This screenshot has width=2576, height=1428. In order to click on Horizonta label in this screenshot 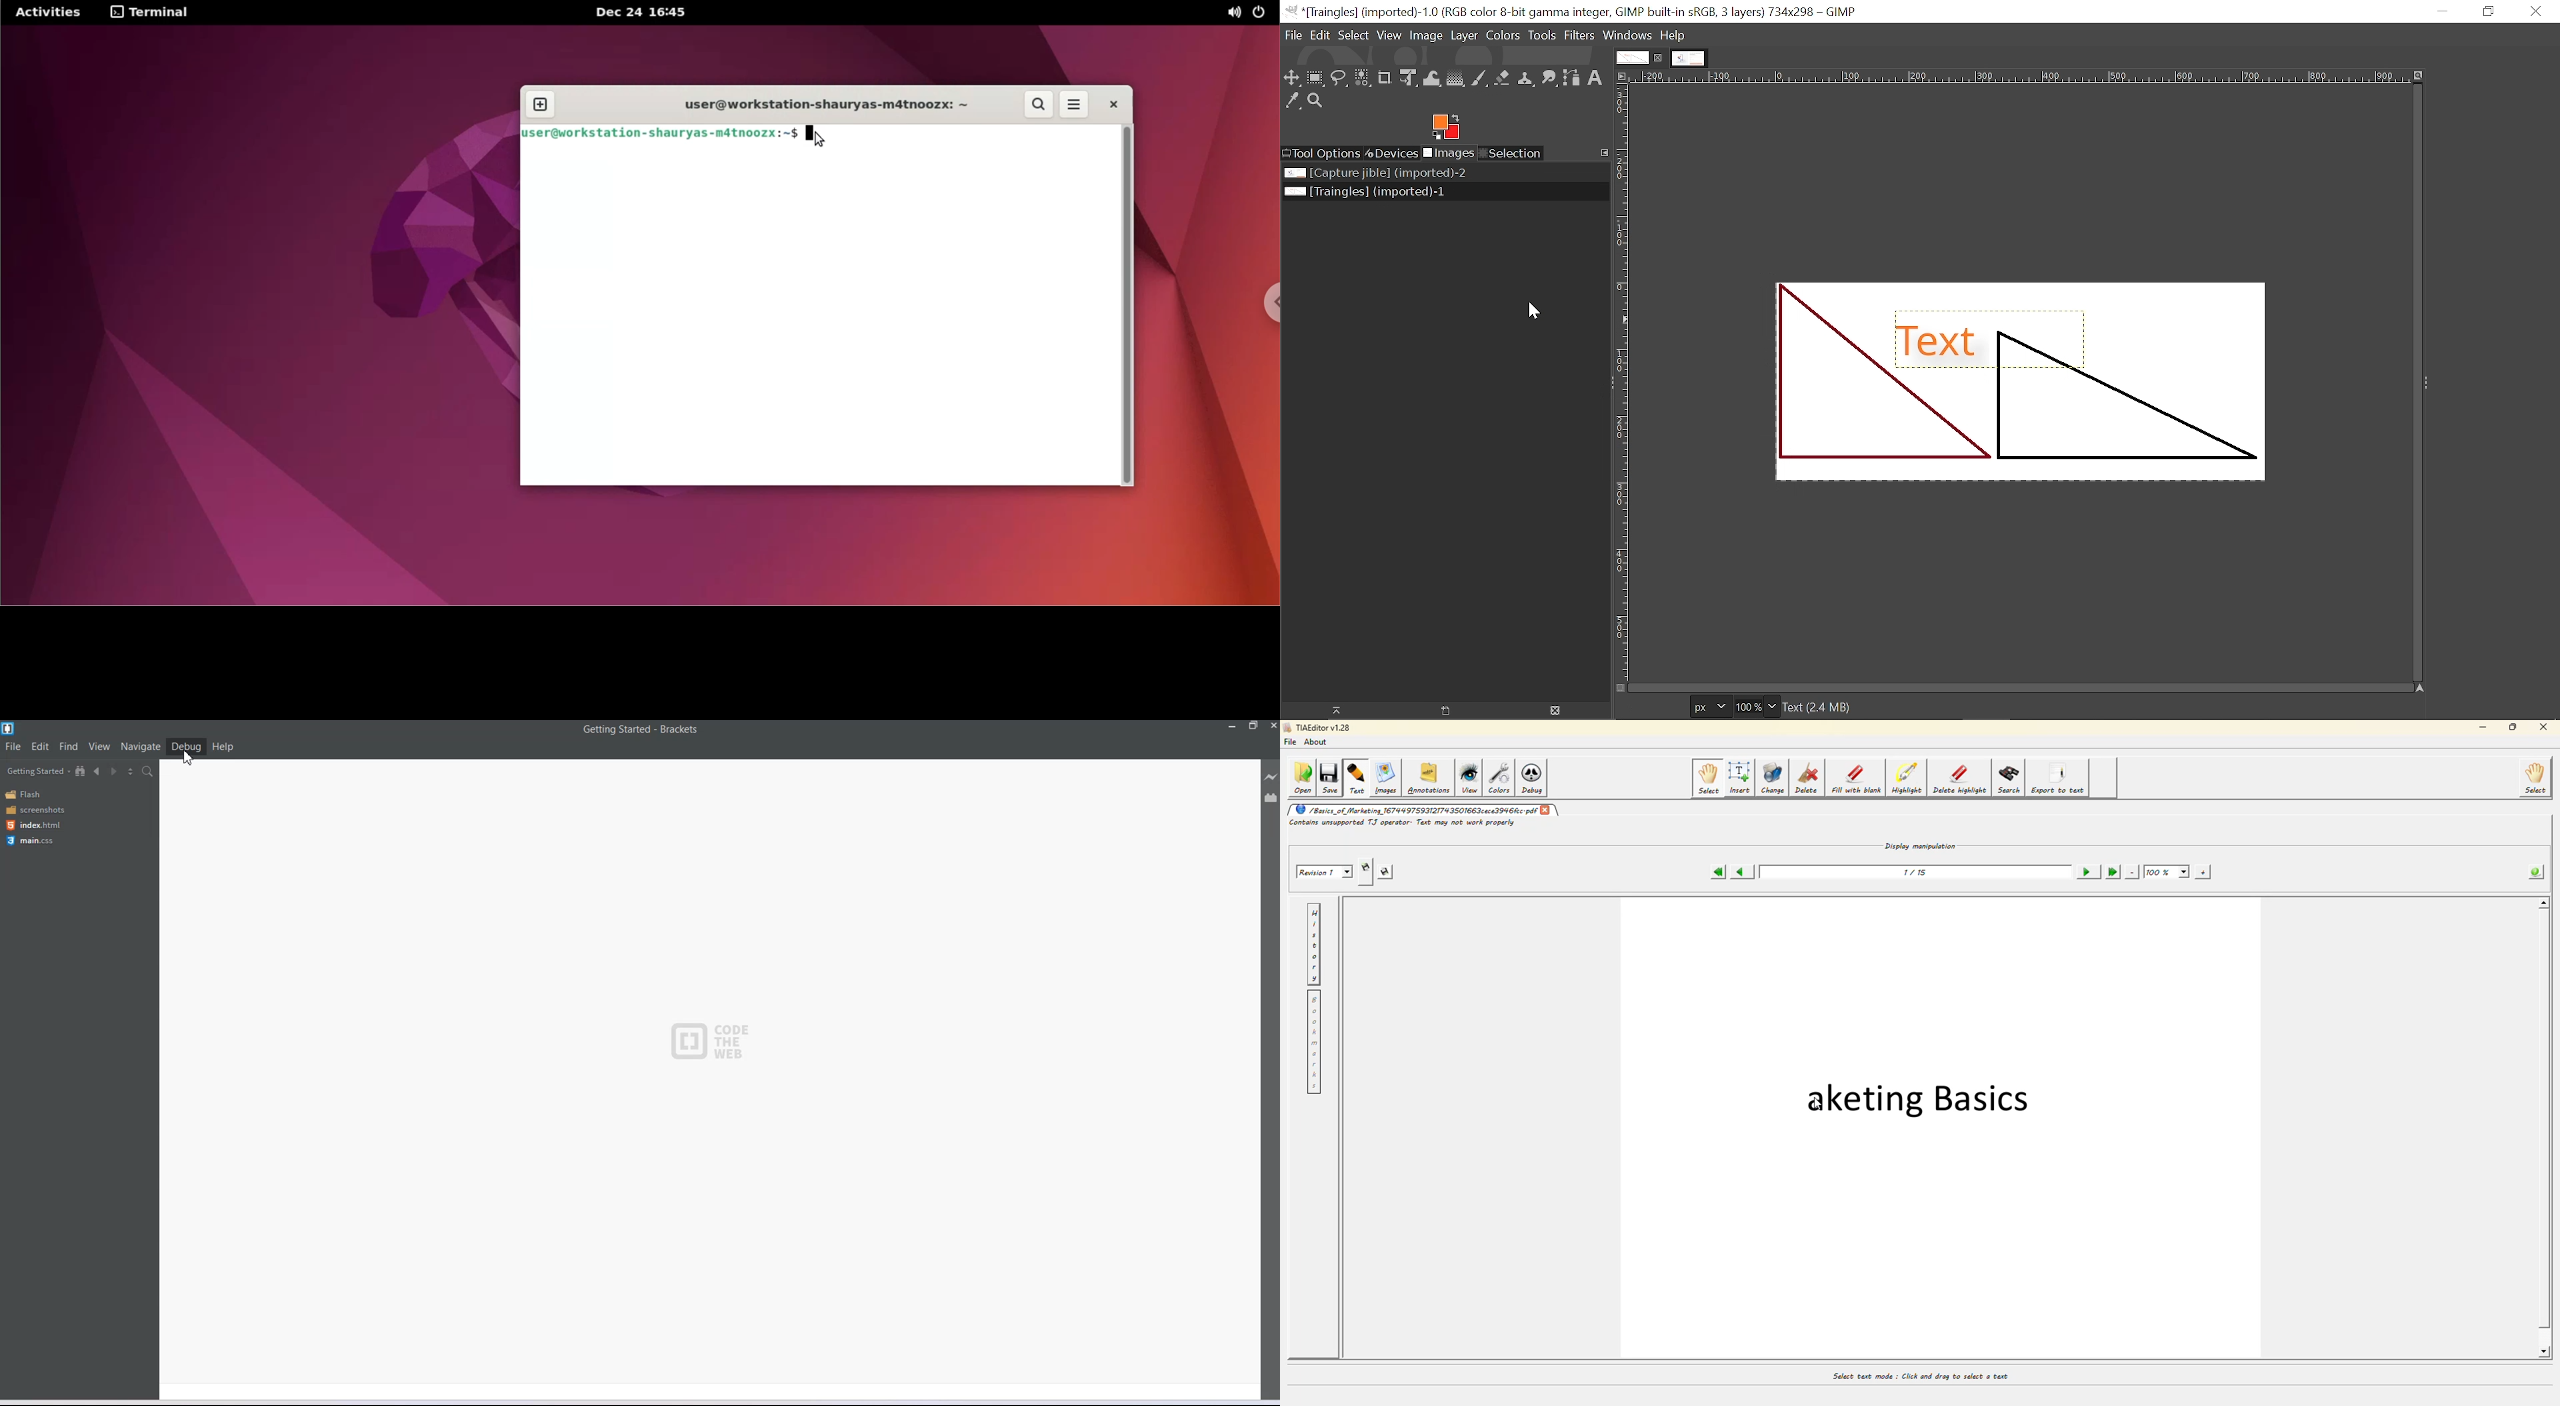, I will do `click(2020, 77)`.